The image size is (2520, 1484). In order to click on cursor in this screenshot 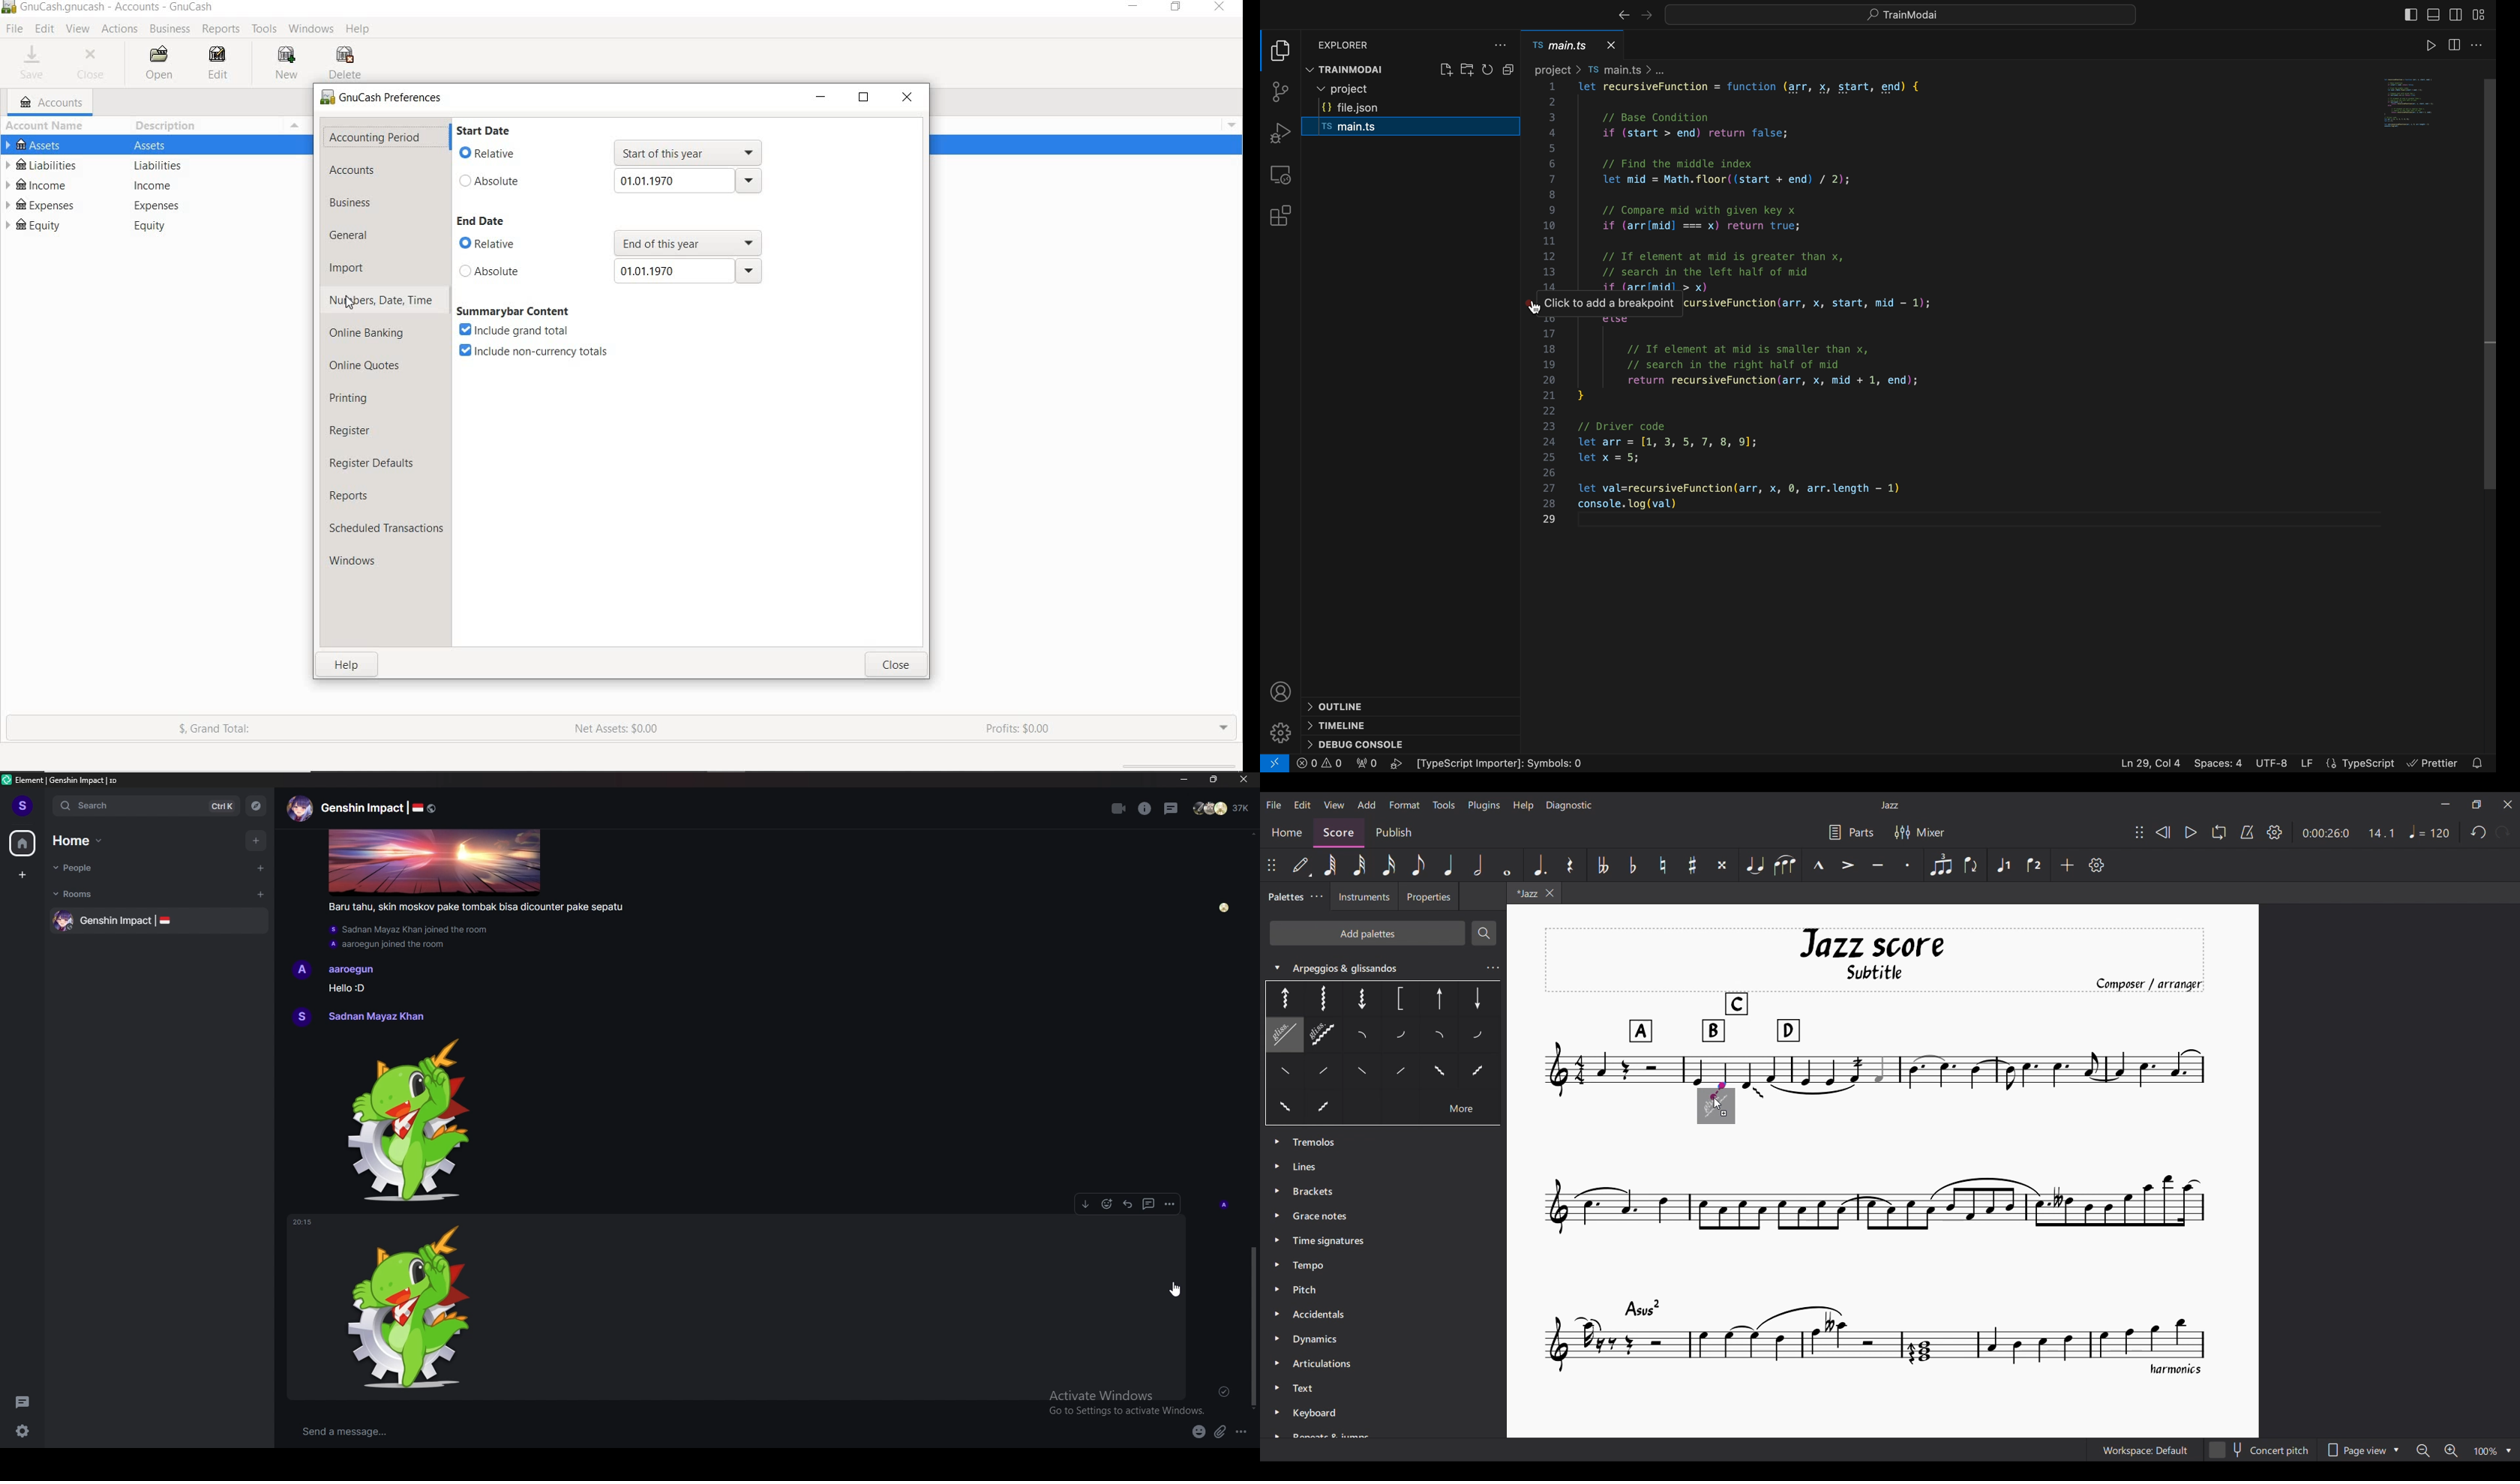, I will do `click(1175, 1289)`.